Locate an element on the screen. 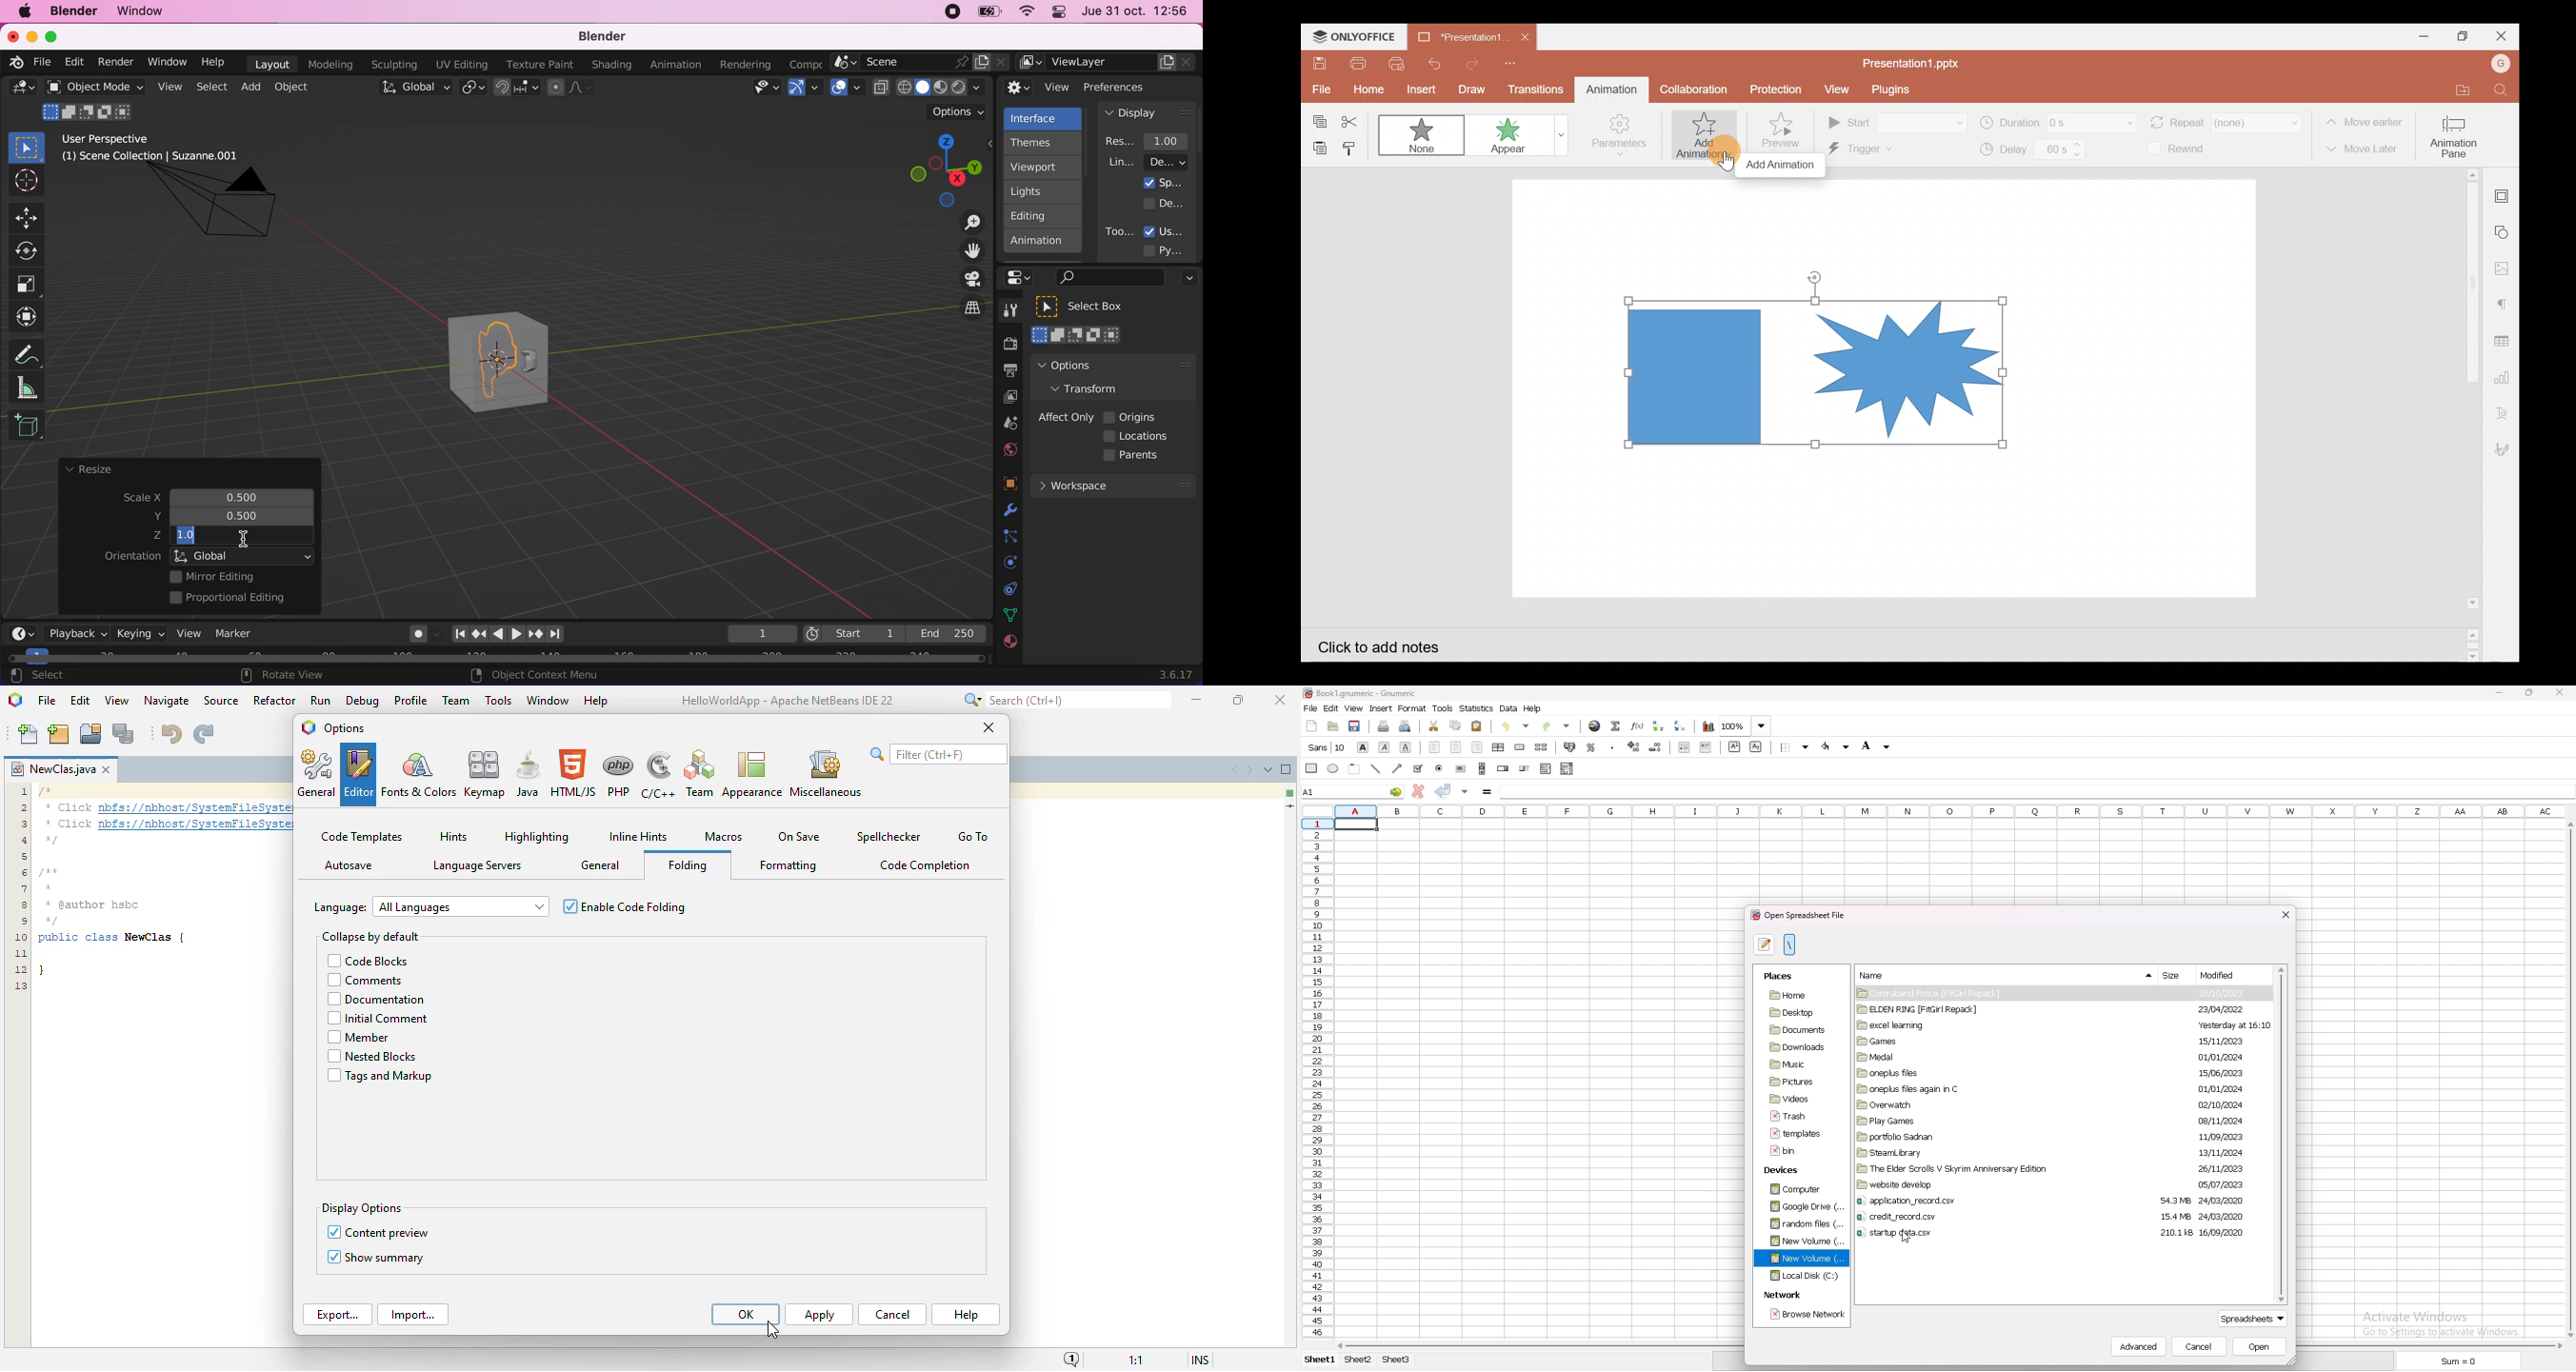  file is located at coordinates (1310, 708).